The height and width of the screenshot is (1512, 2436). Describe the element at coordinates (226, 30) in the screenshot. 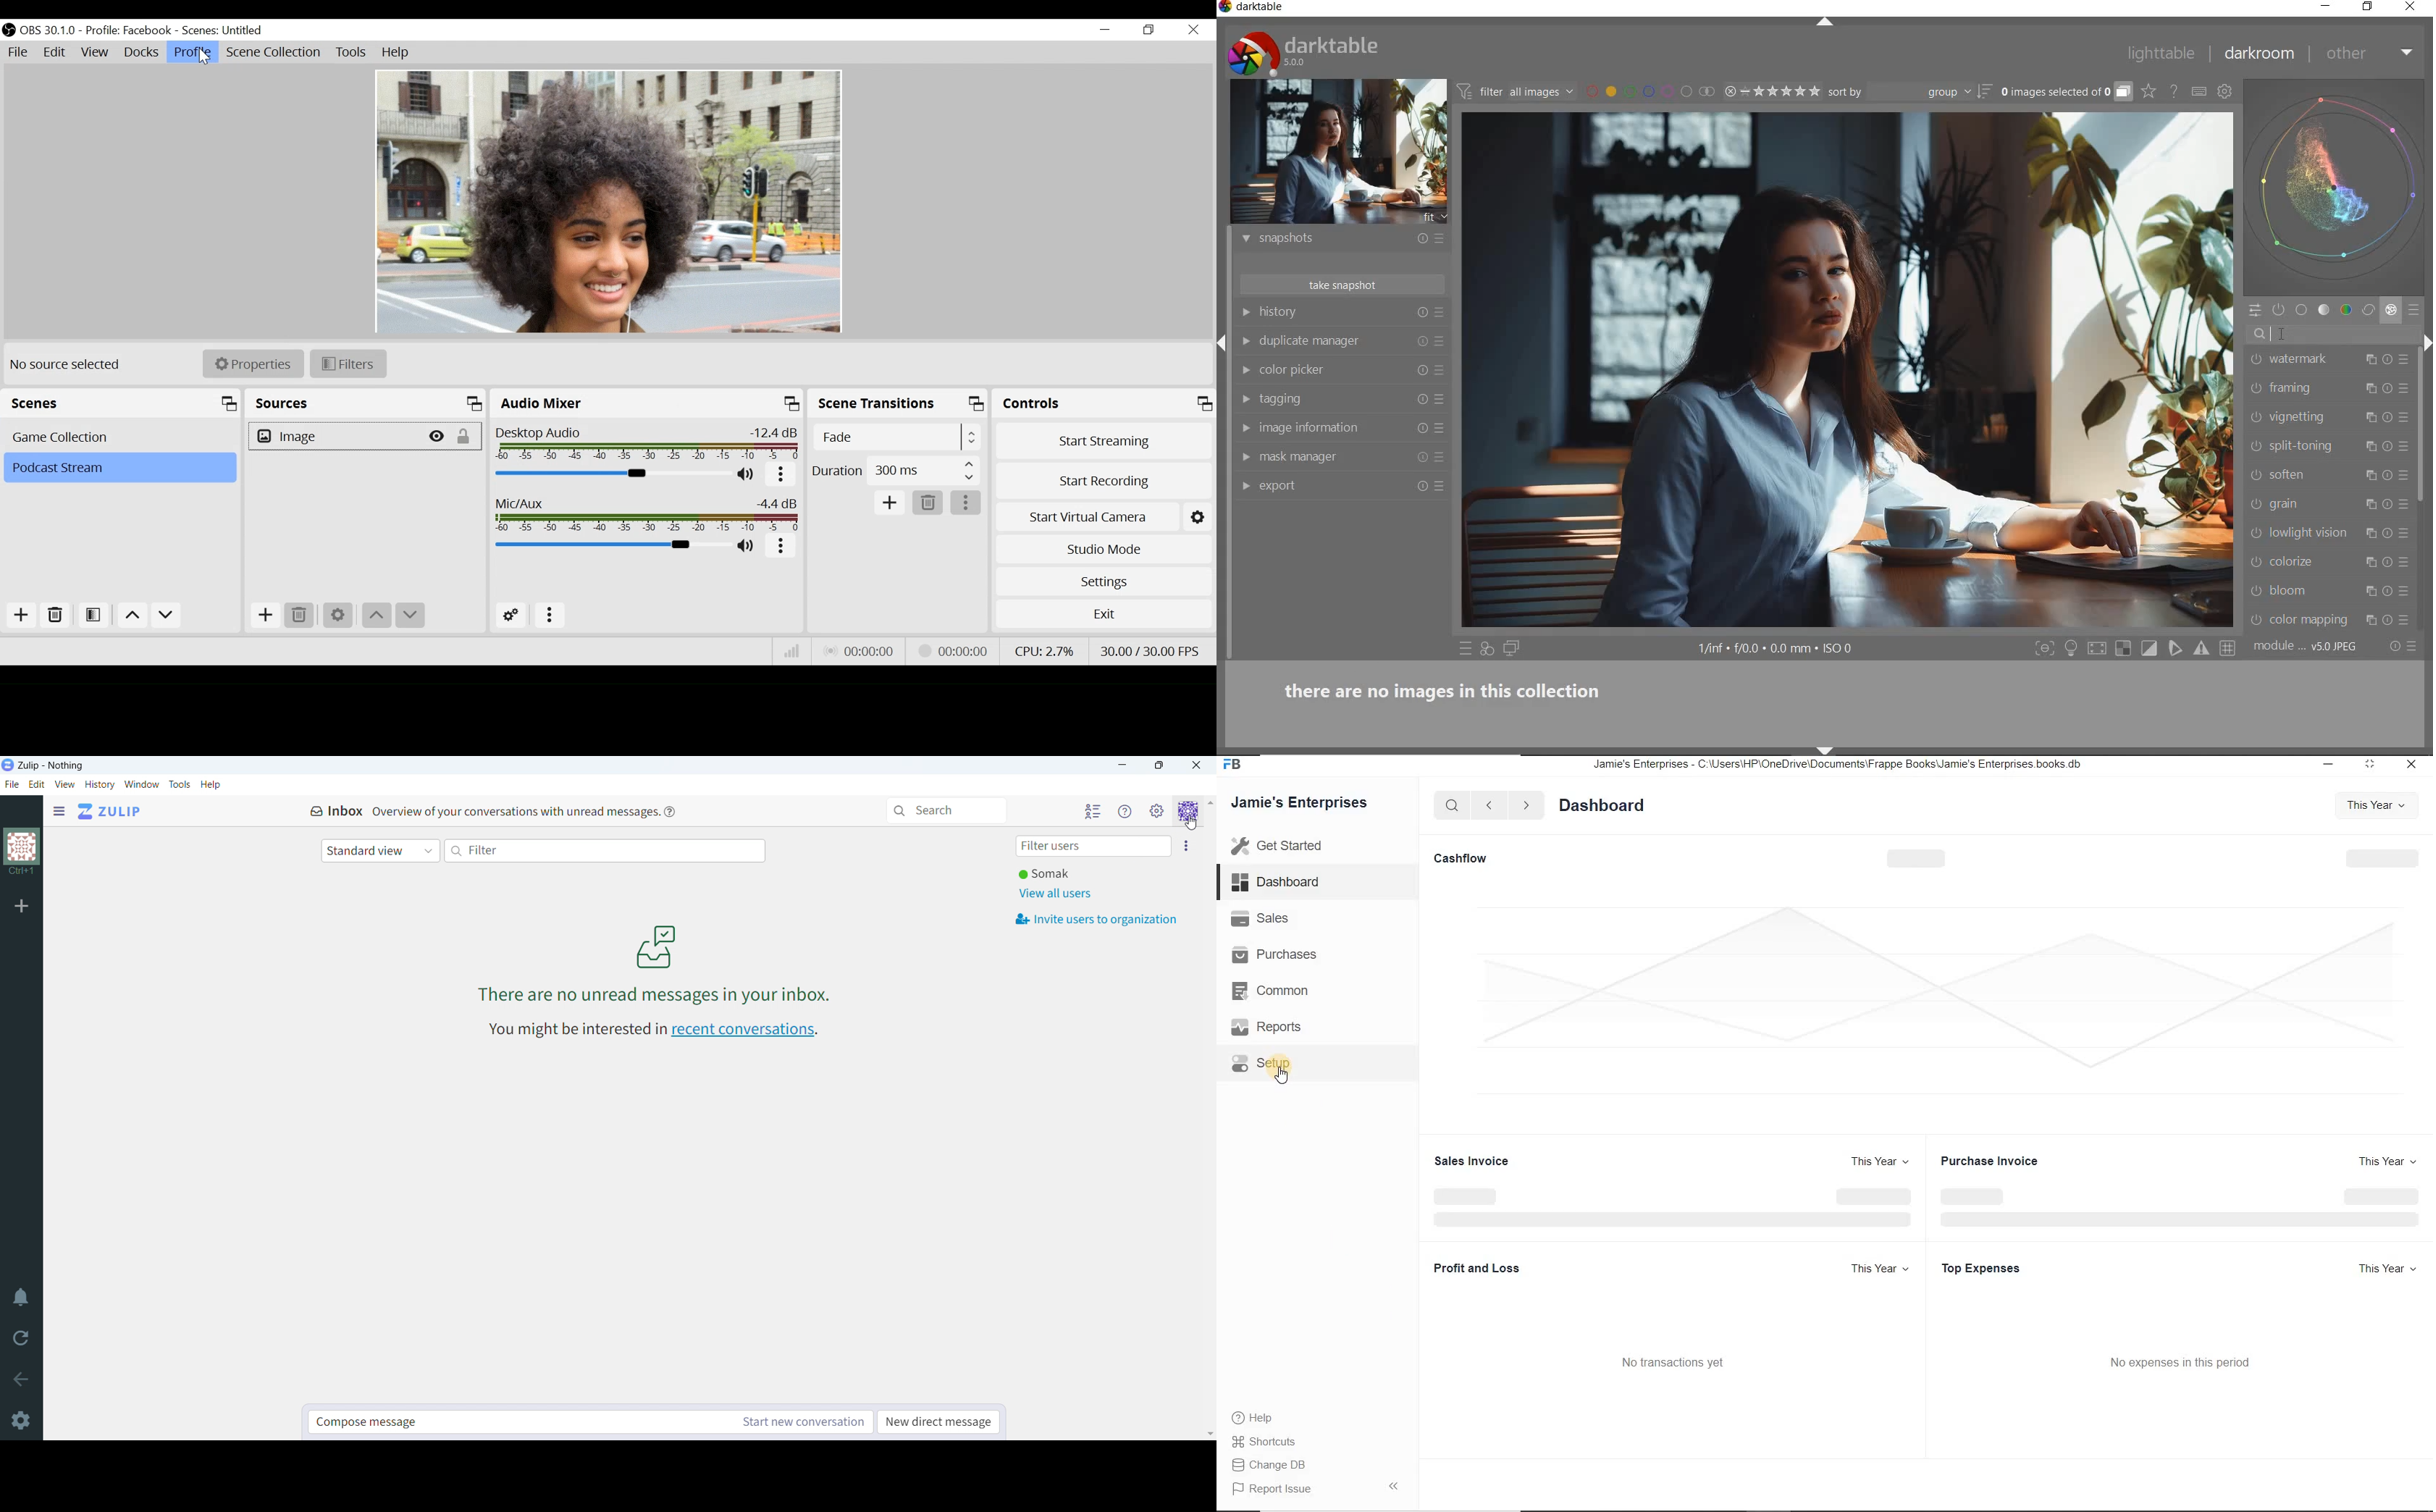

I see `Scene` at that location.